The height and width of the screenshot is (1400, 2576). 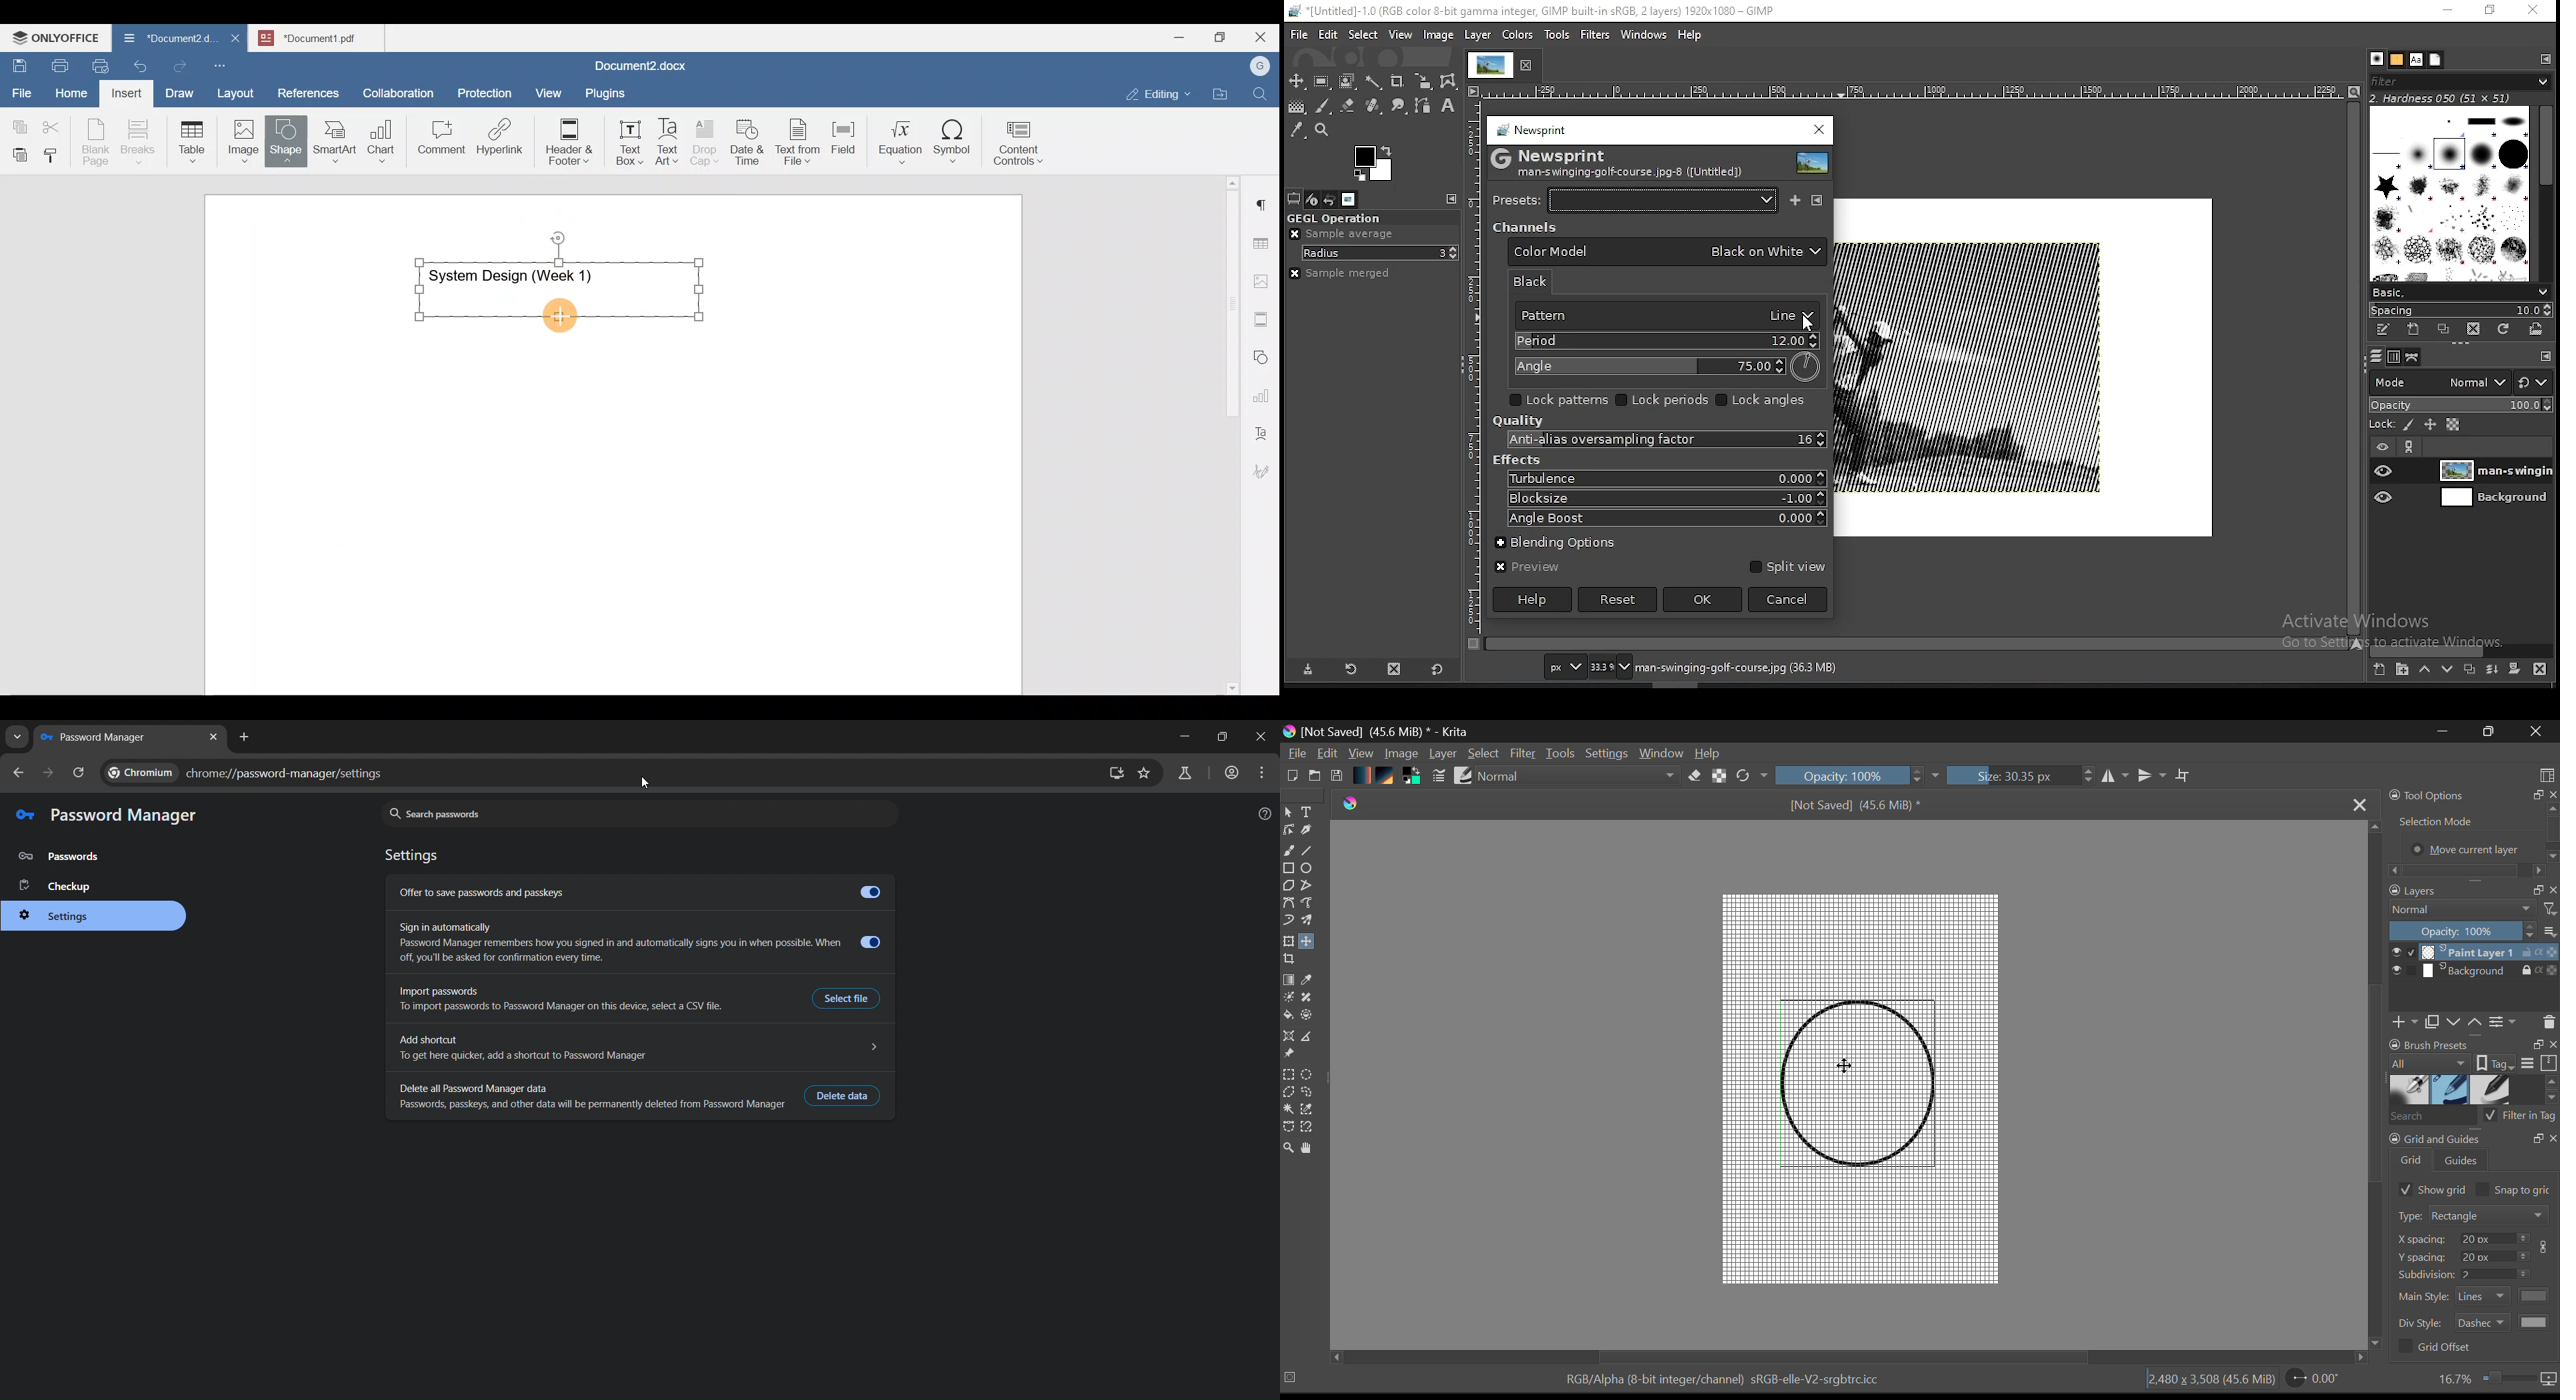 I want to click on man-swinging-golf-course.jpg (36.3 MB), so click(x=1734, y=668).